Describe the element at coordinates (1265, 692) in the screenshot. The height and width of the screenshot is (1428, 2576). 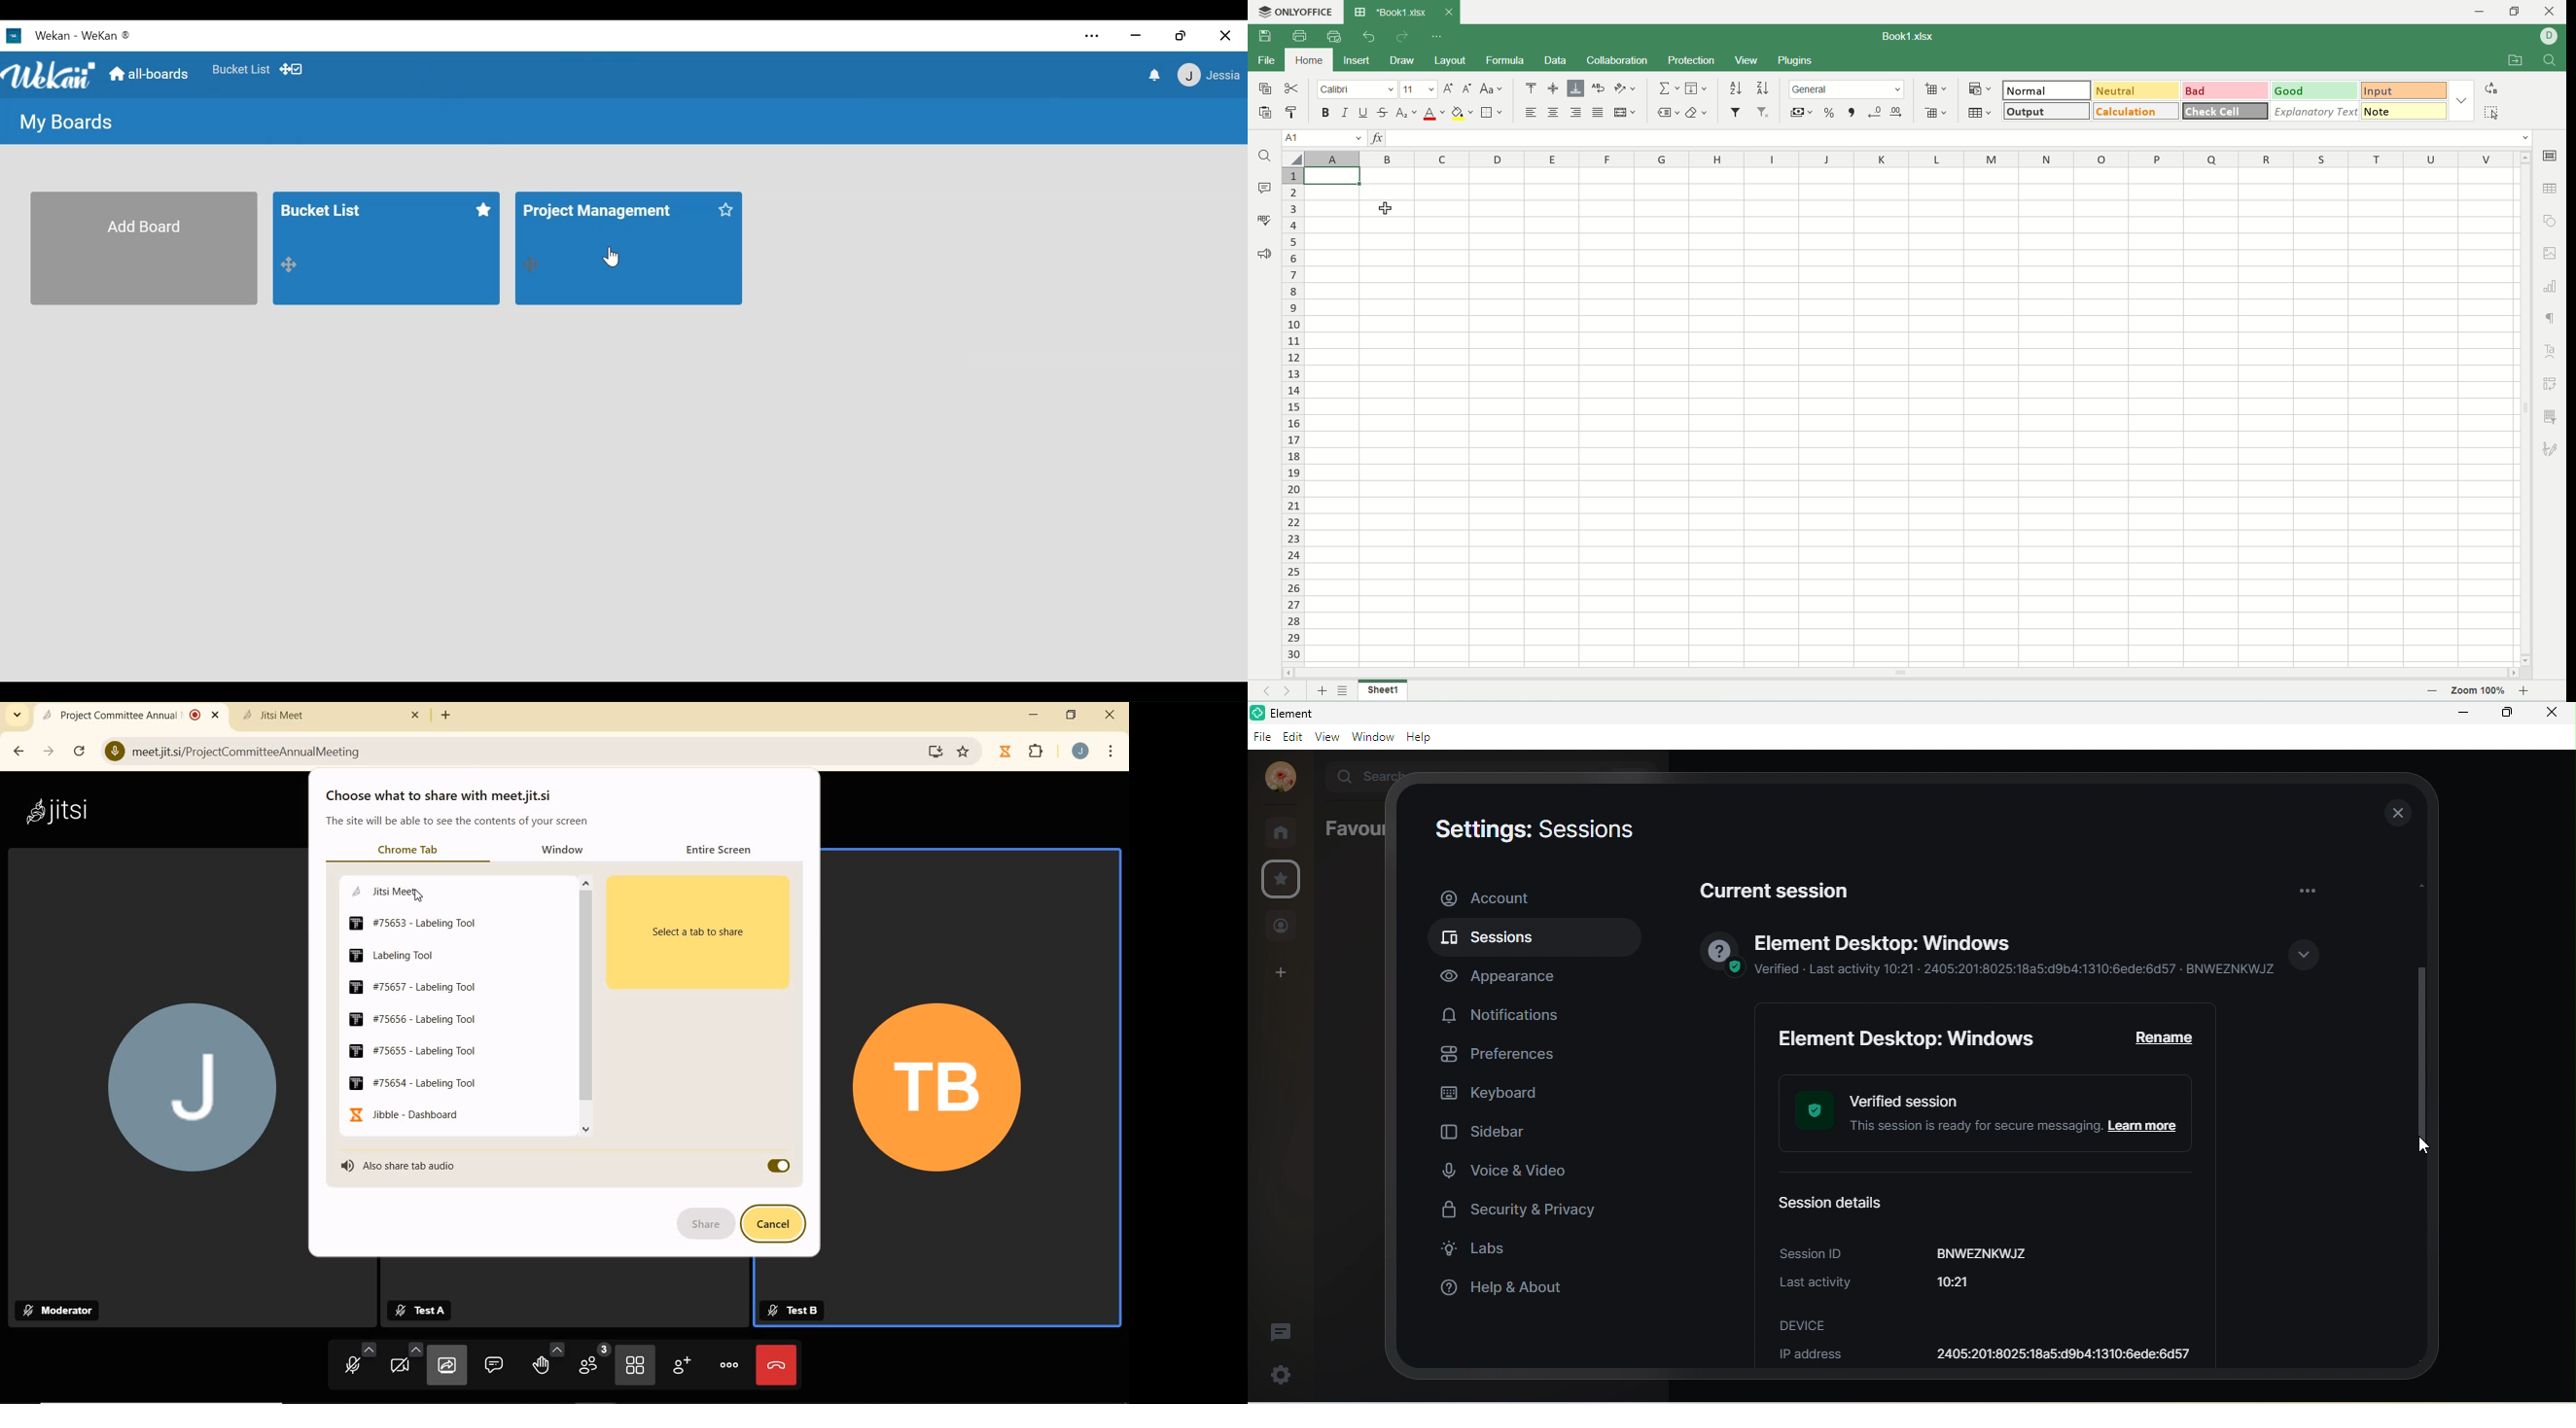
I see `previous` at that location.